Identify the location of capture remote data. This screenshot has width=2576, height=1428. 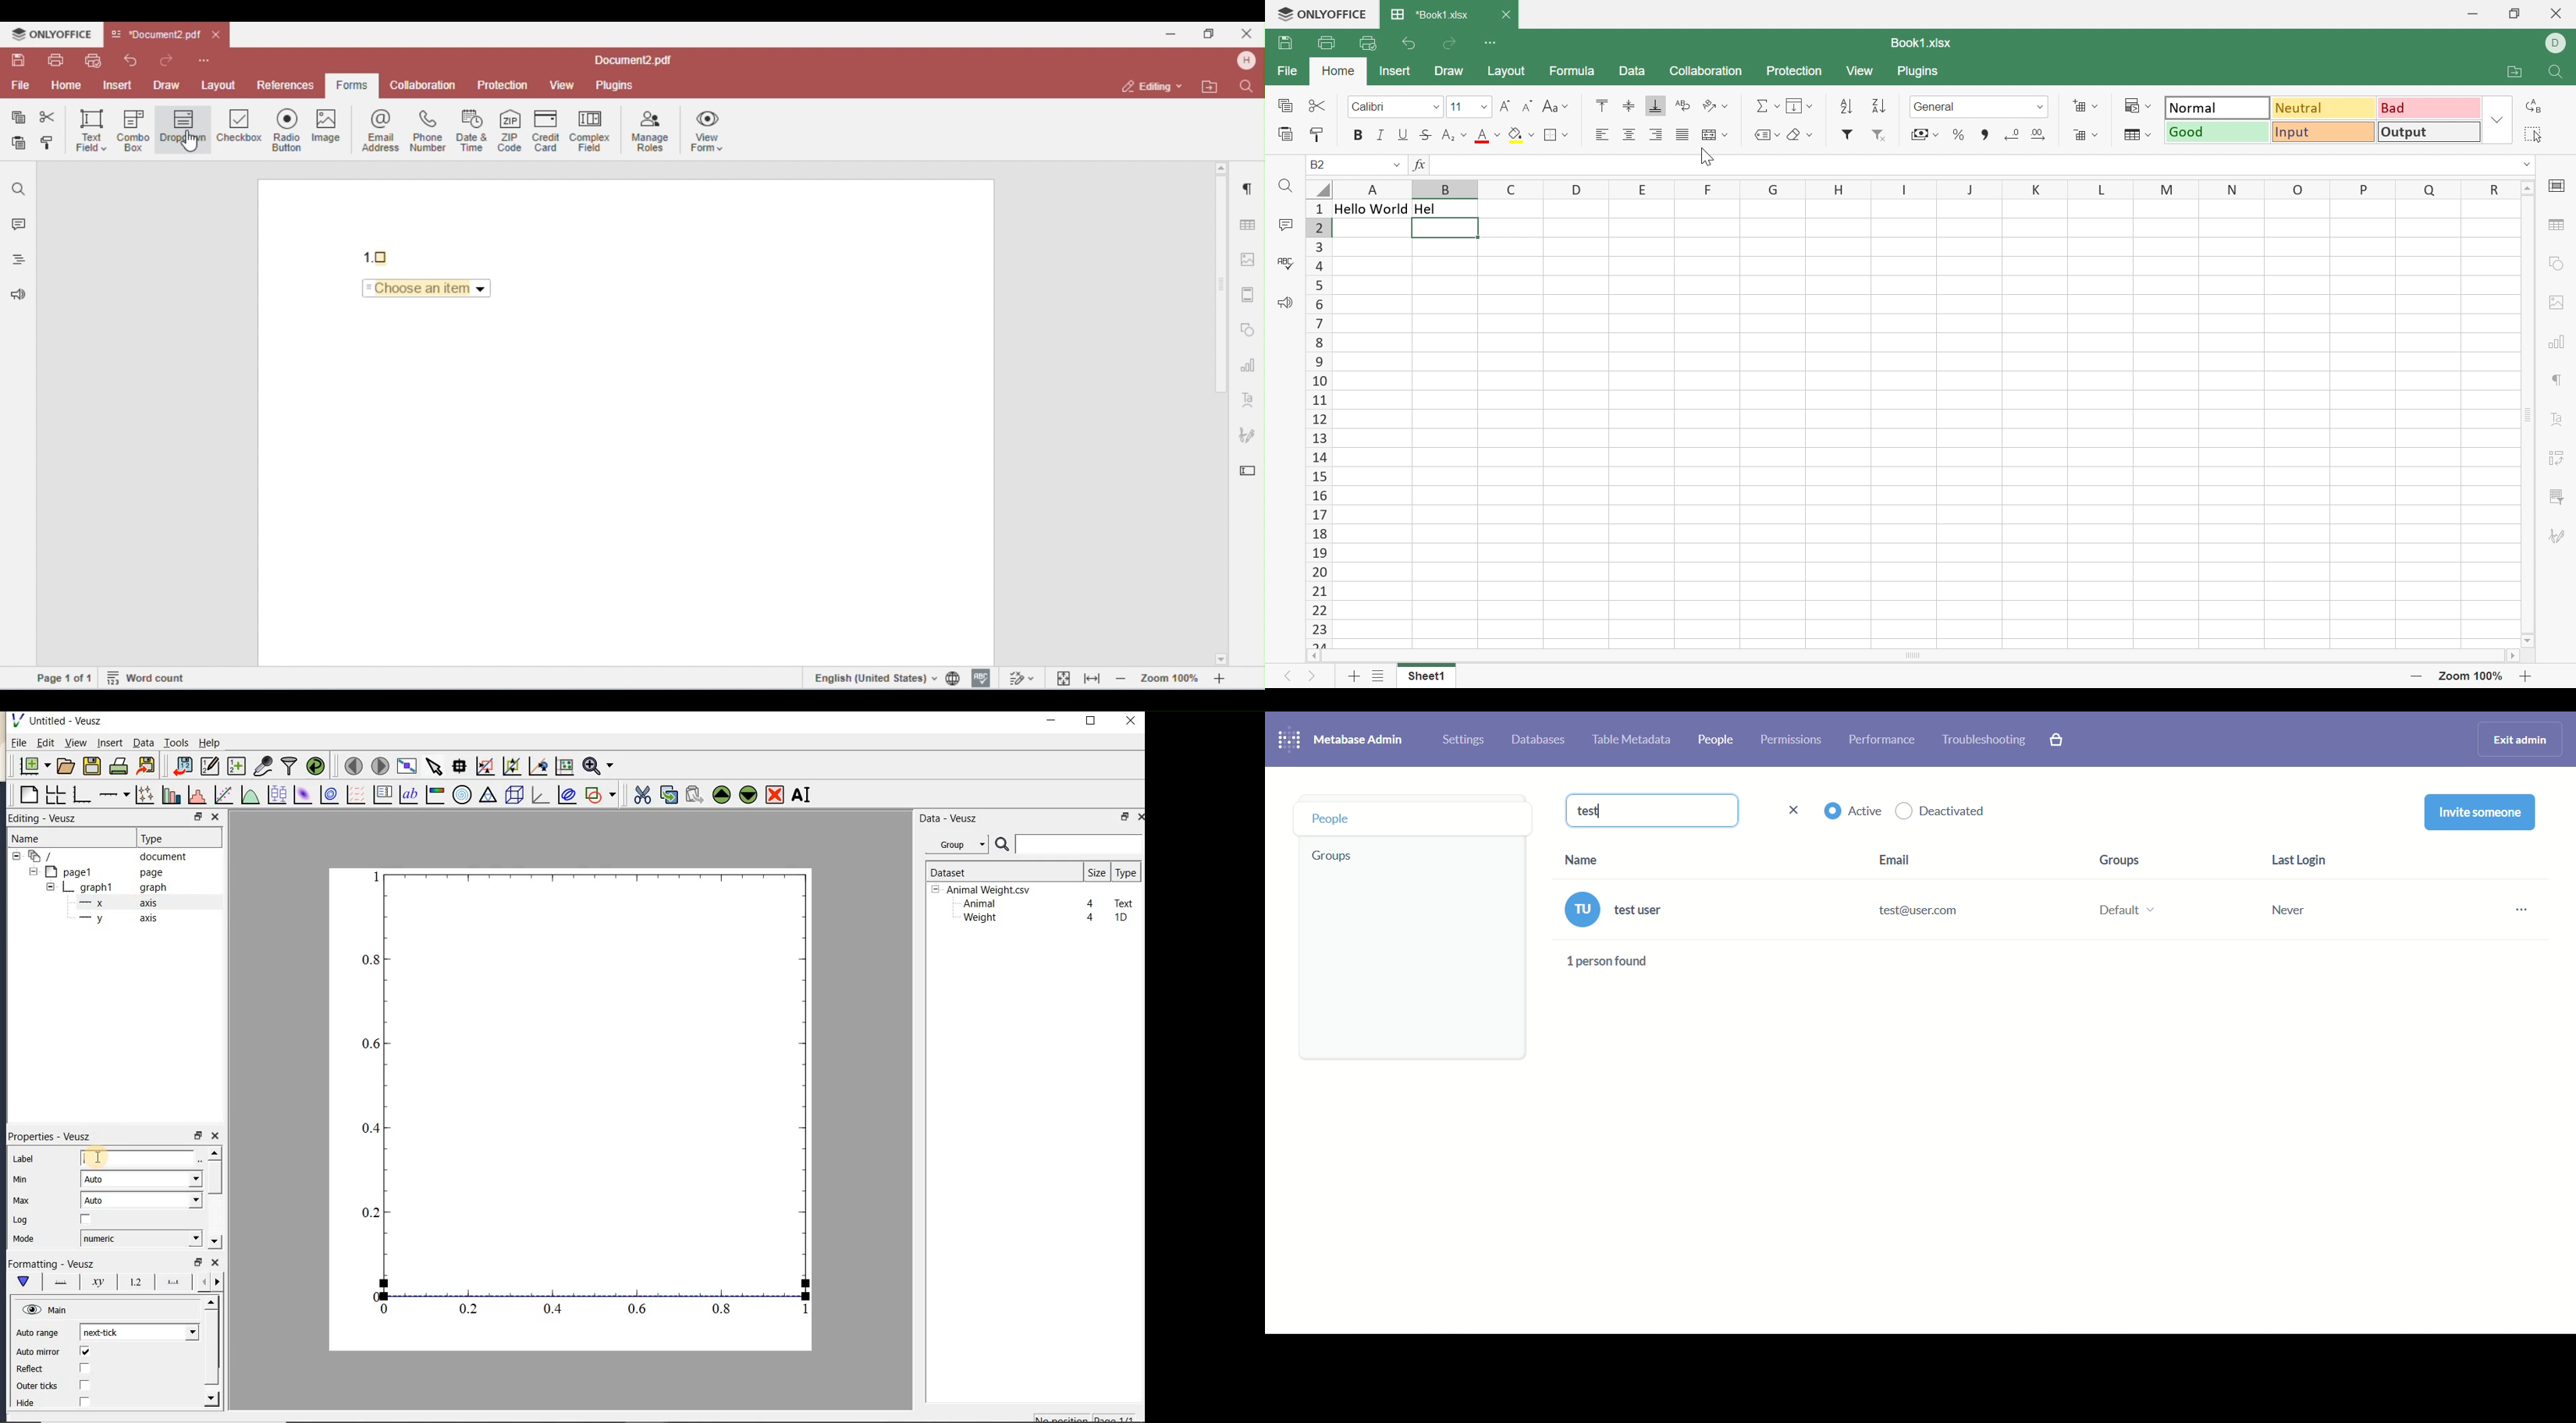
(263, 765).